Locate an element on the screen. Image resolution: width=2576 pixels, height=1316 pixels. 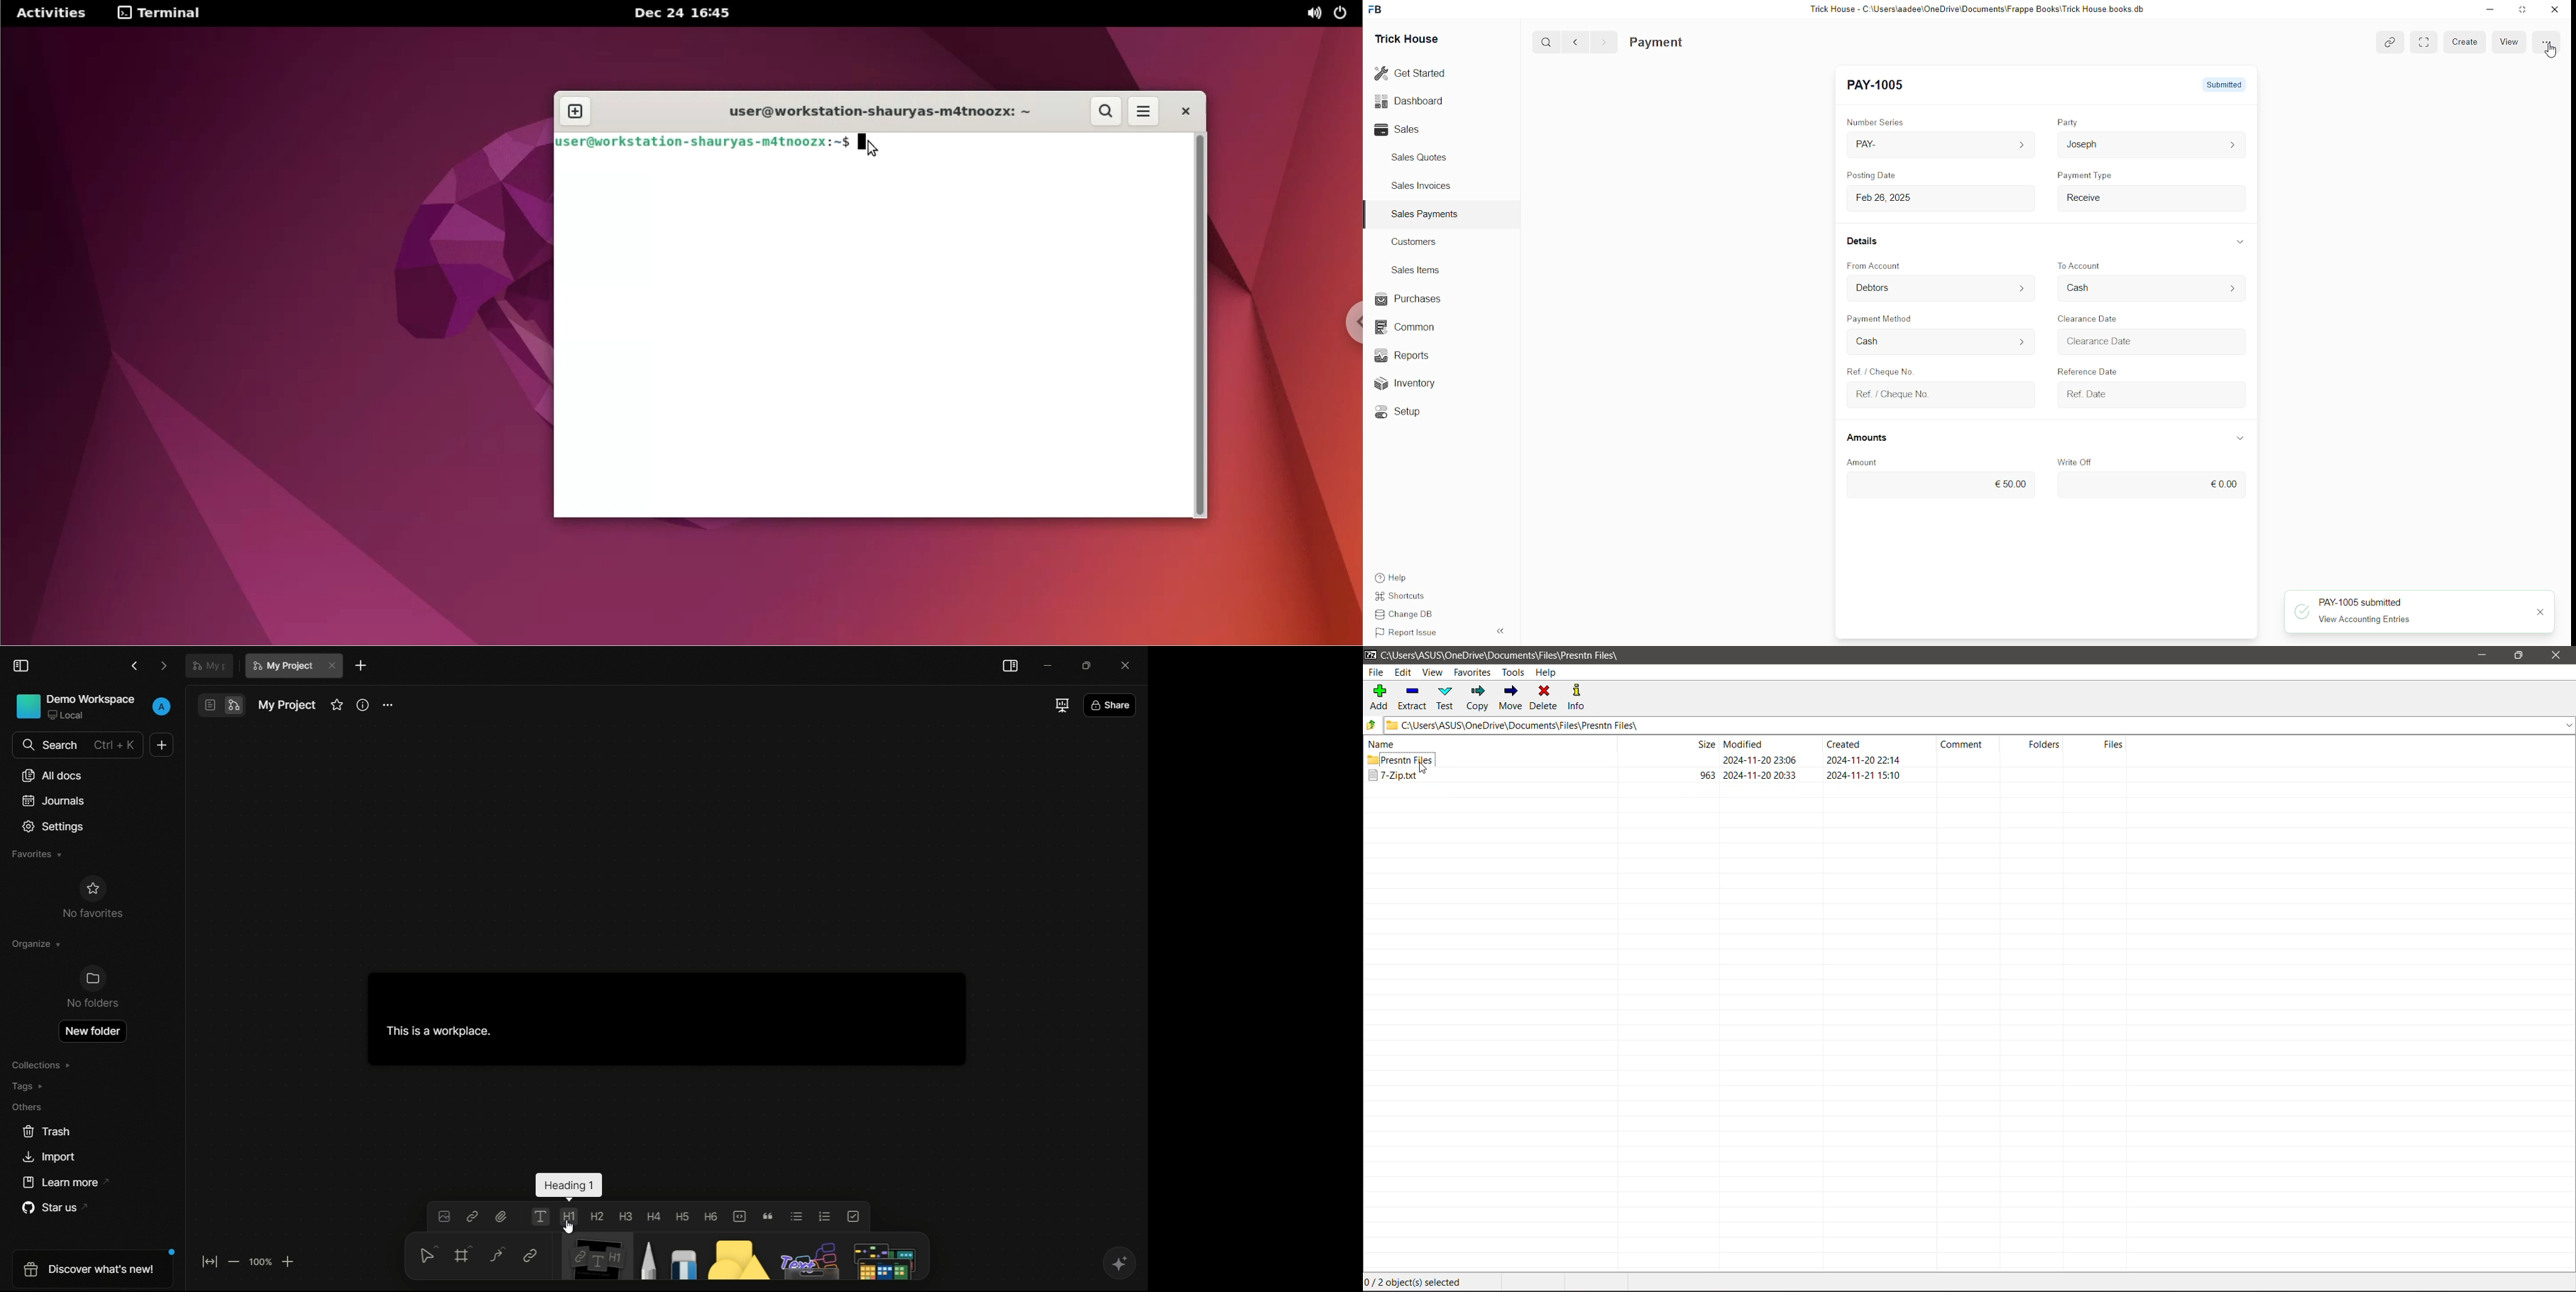
Josep is located at coordinates (2147, 144).